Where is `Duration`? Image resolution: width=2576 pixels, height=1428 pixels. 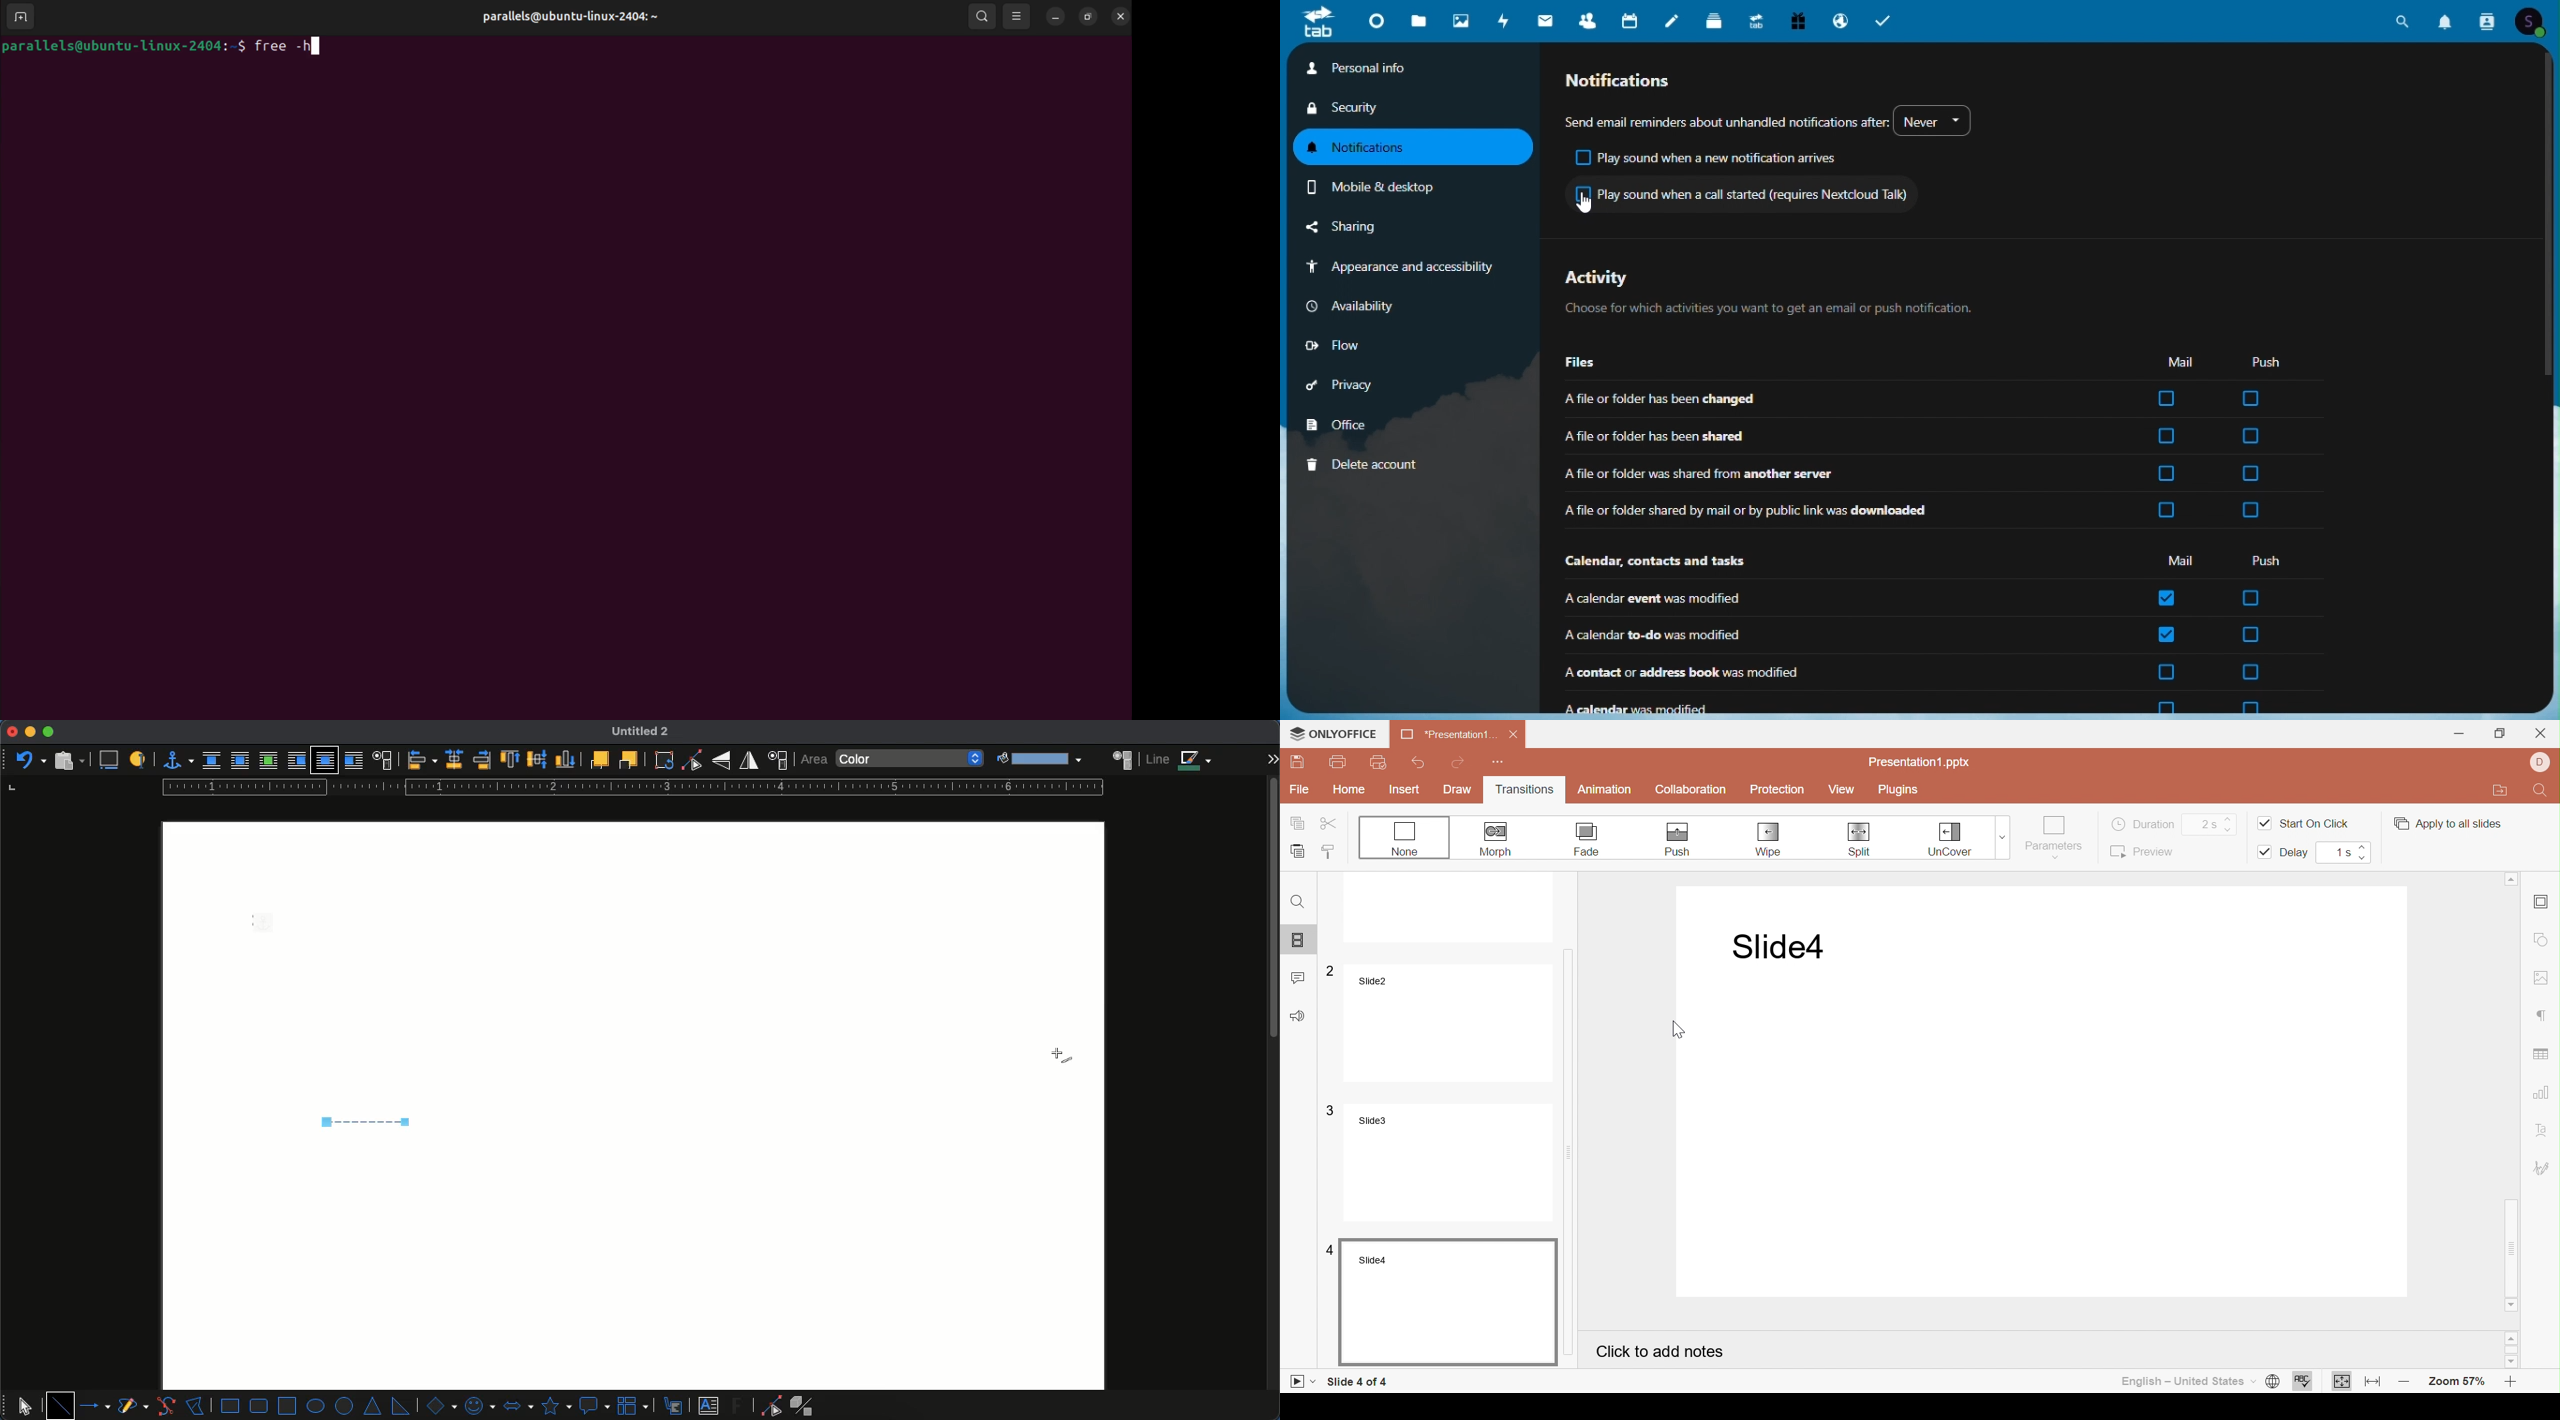
Duration is located at coordinates (2142, 823).